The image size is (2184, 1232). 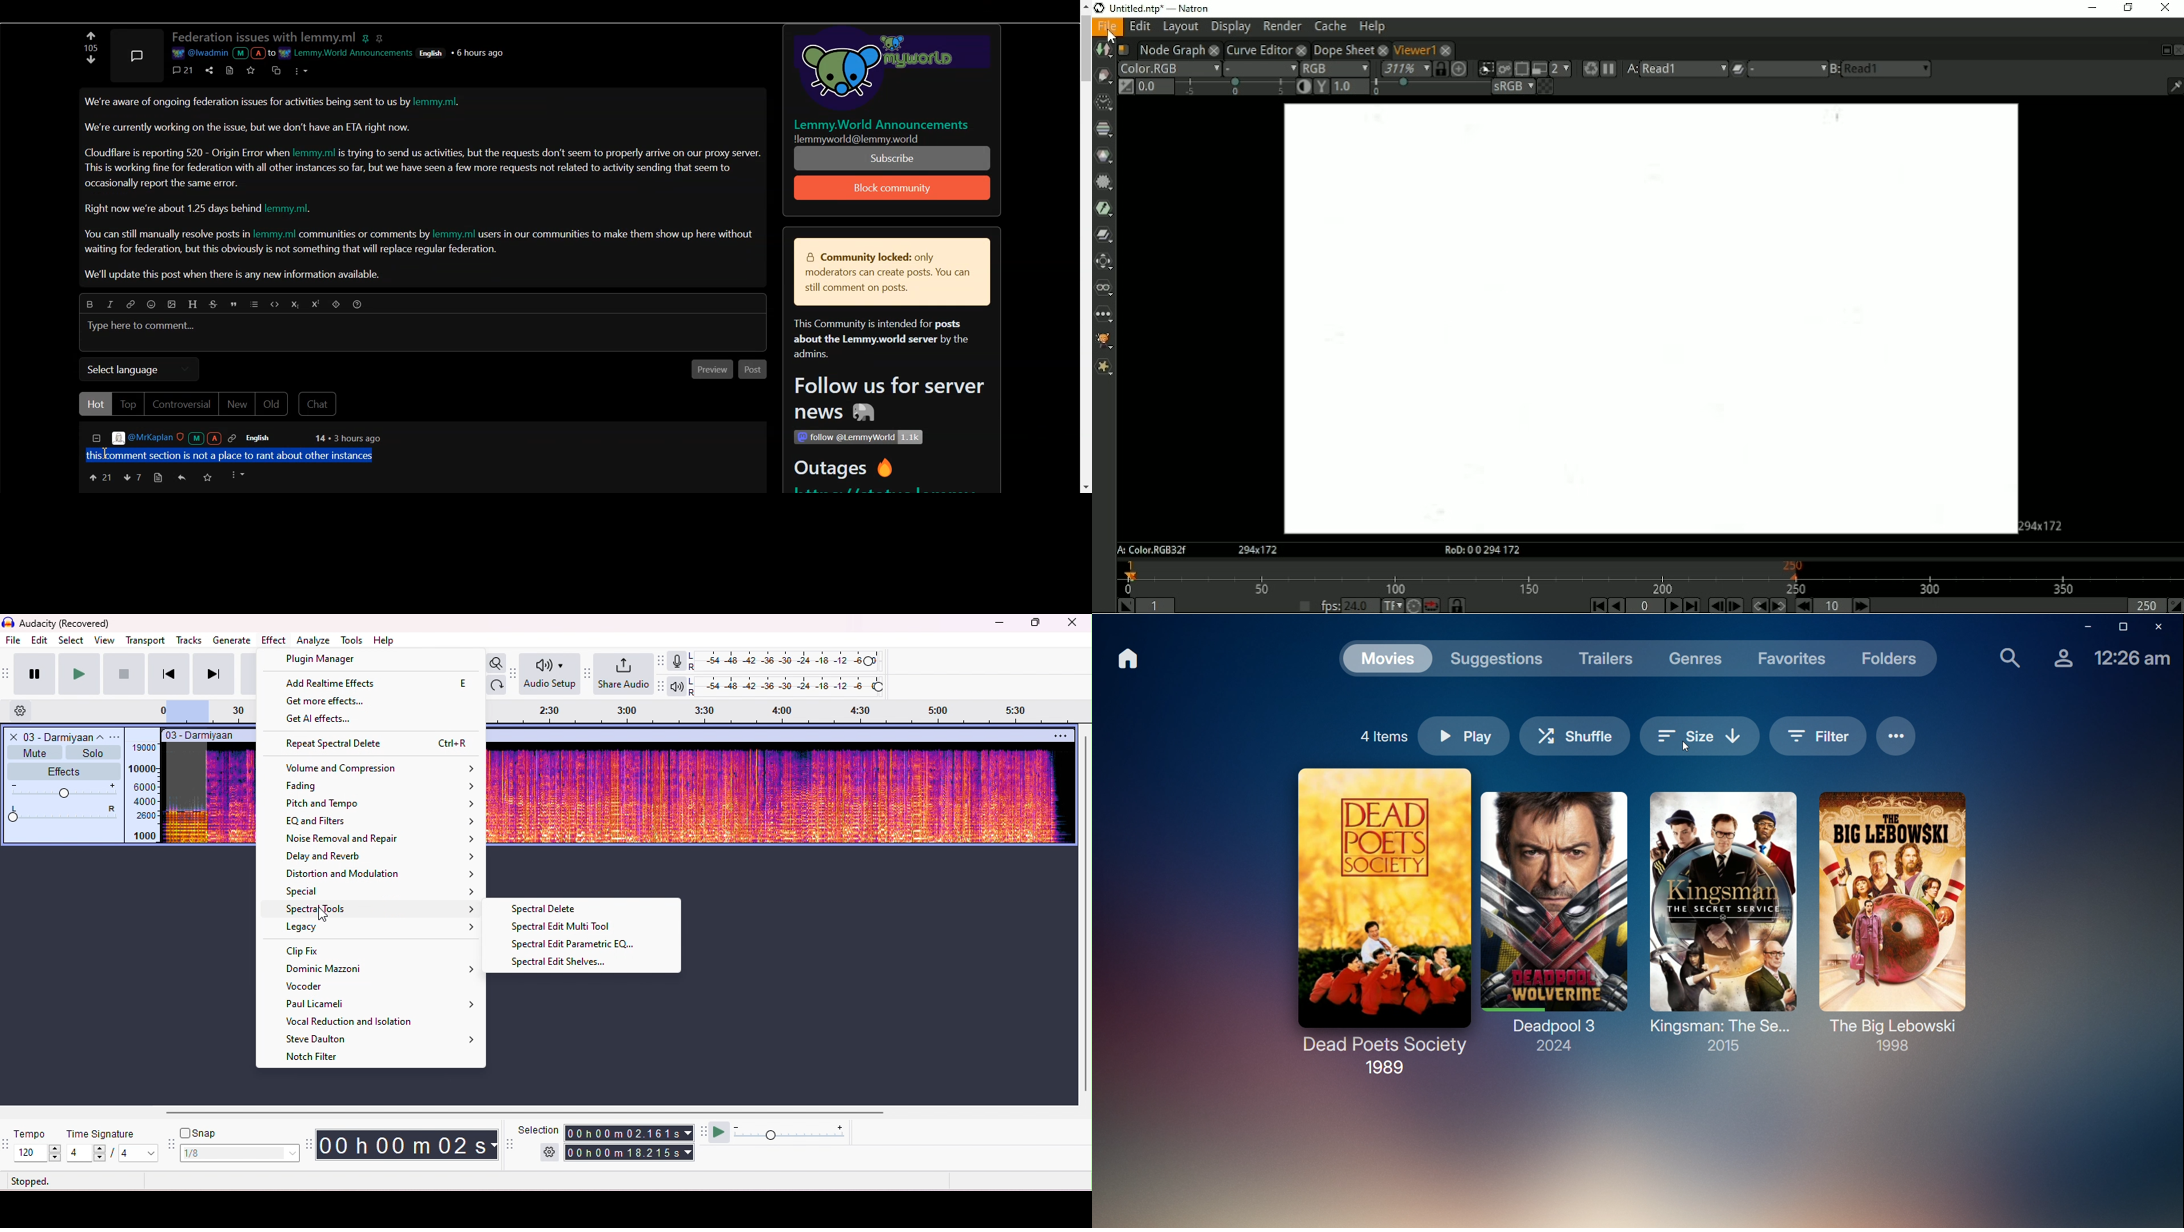 What do you see at coordinates (274, 405) in the screenshot?
I see `Old` at bounding box center [274, 405].